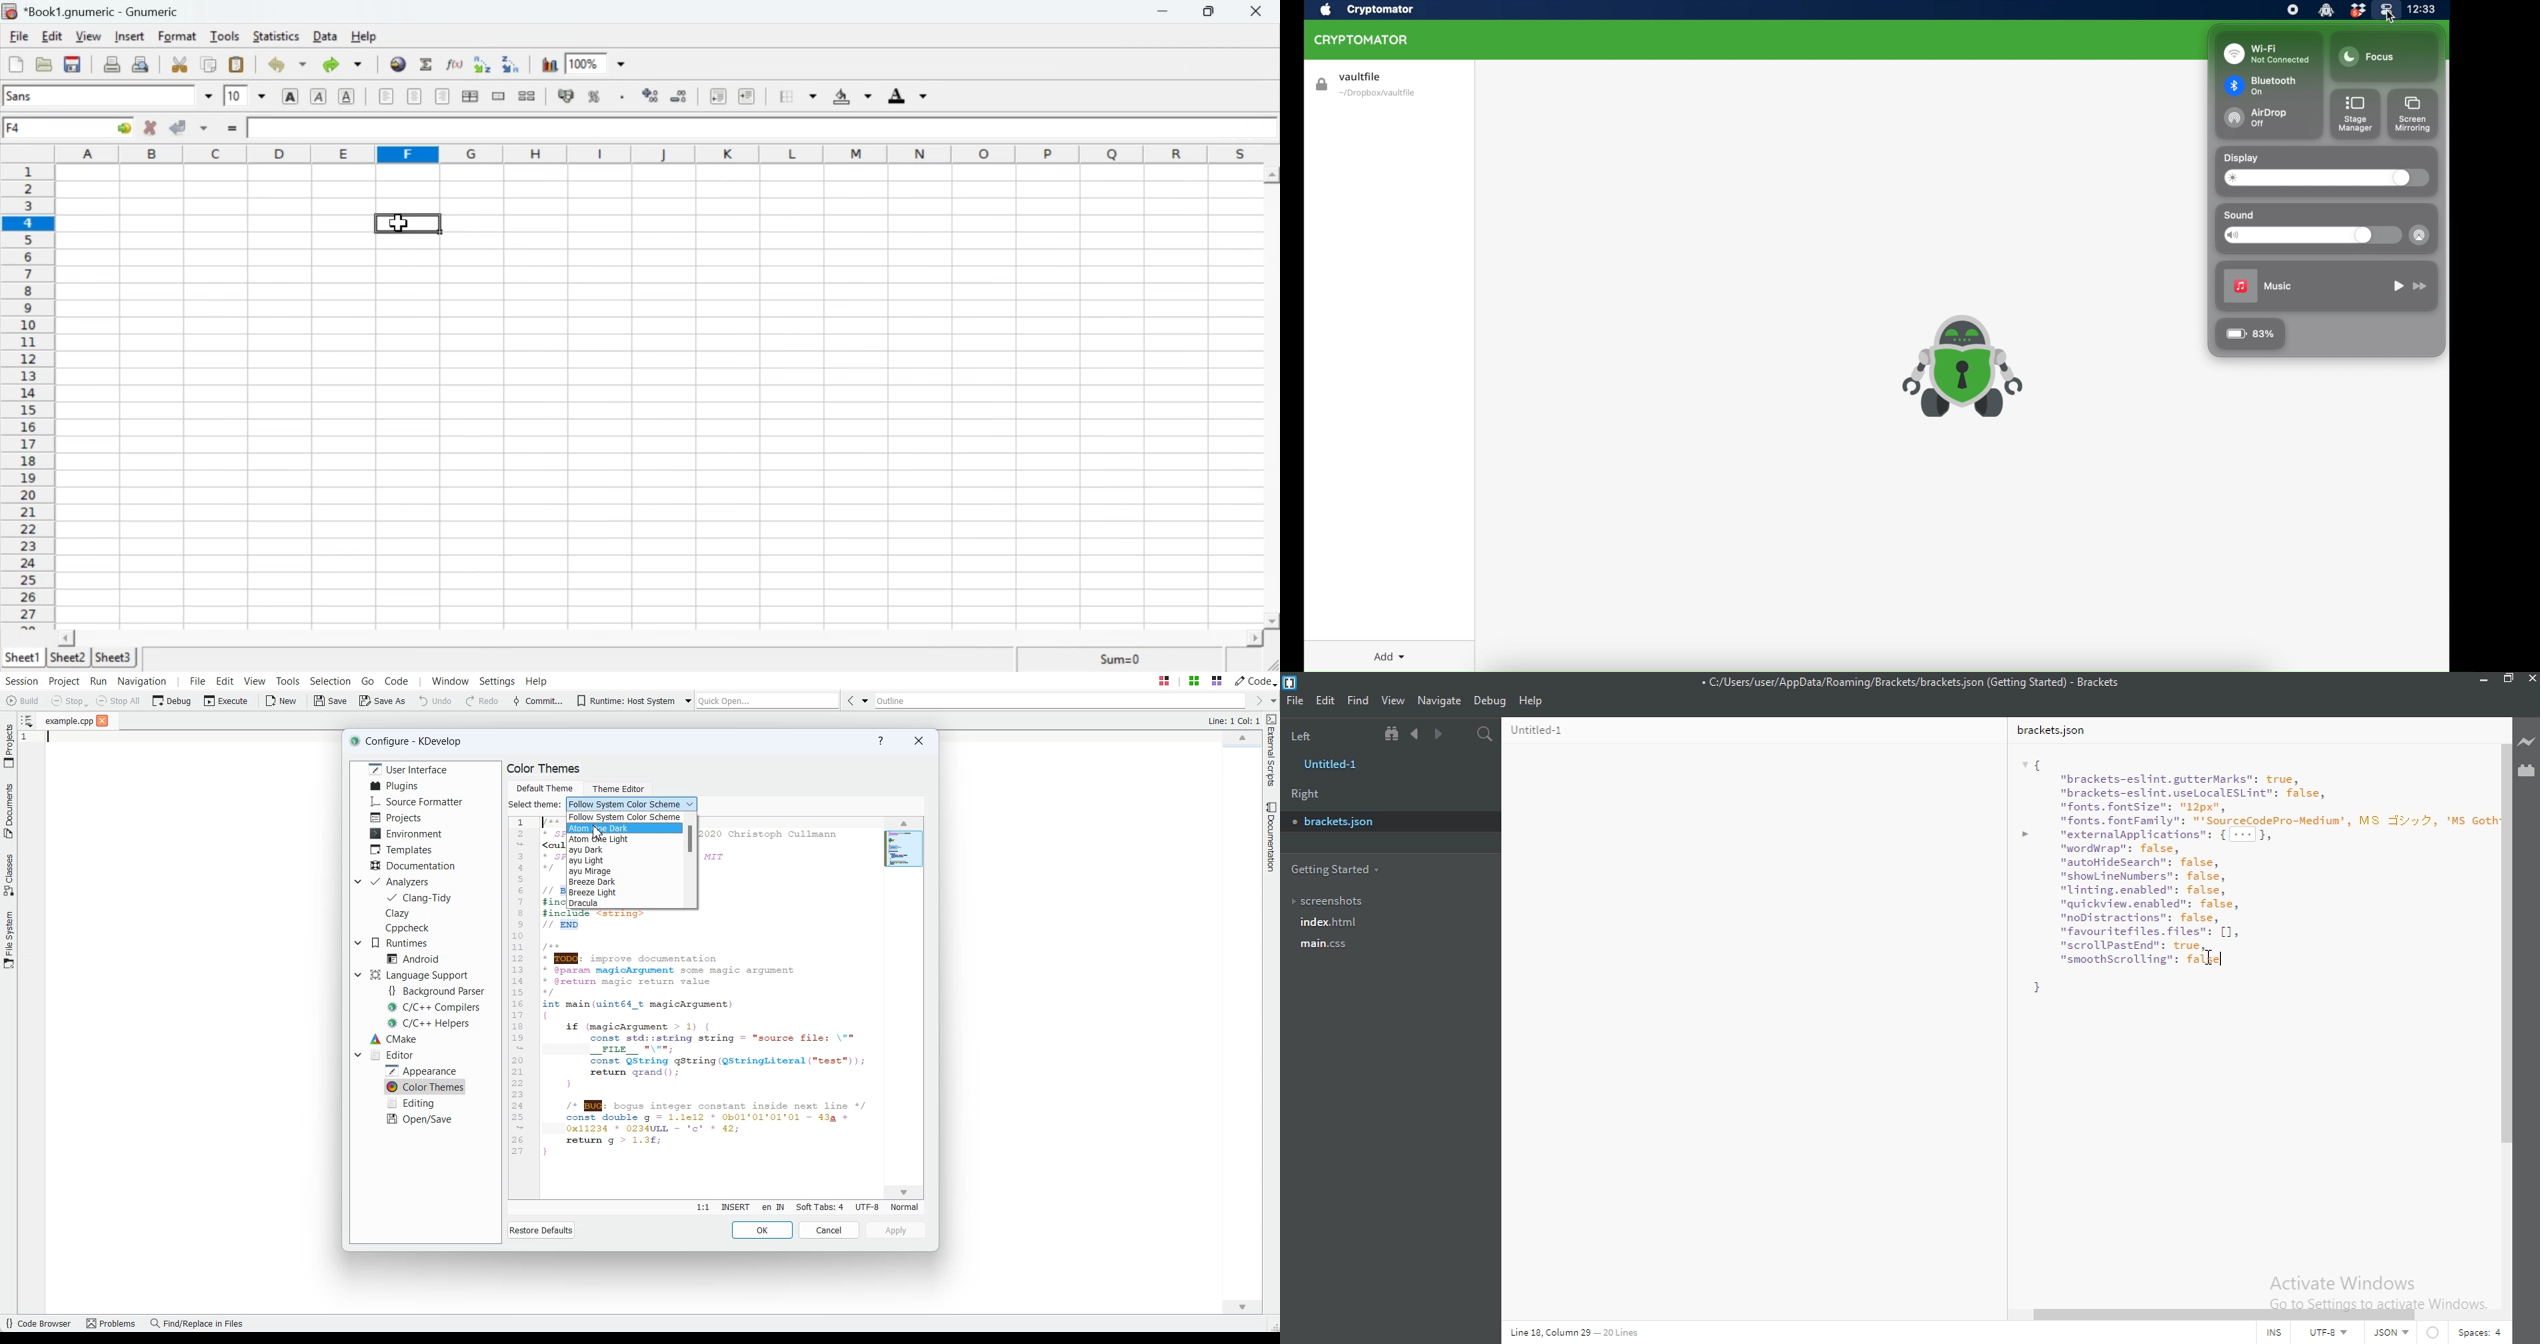 This screenshot has width=2548, height=1344. I want to click on Center horizontally, so click(470, 96).